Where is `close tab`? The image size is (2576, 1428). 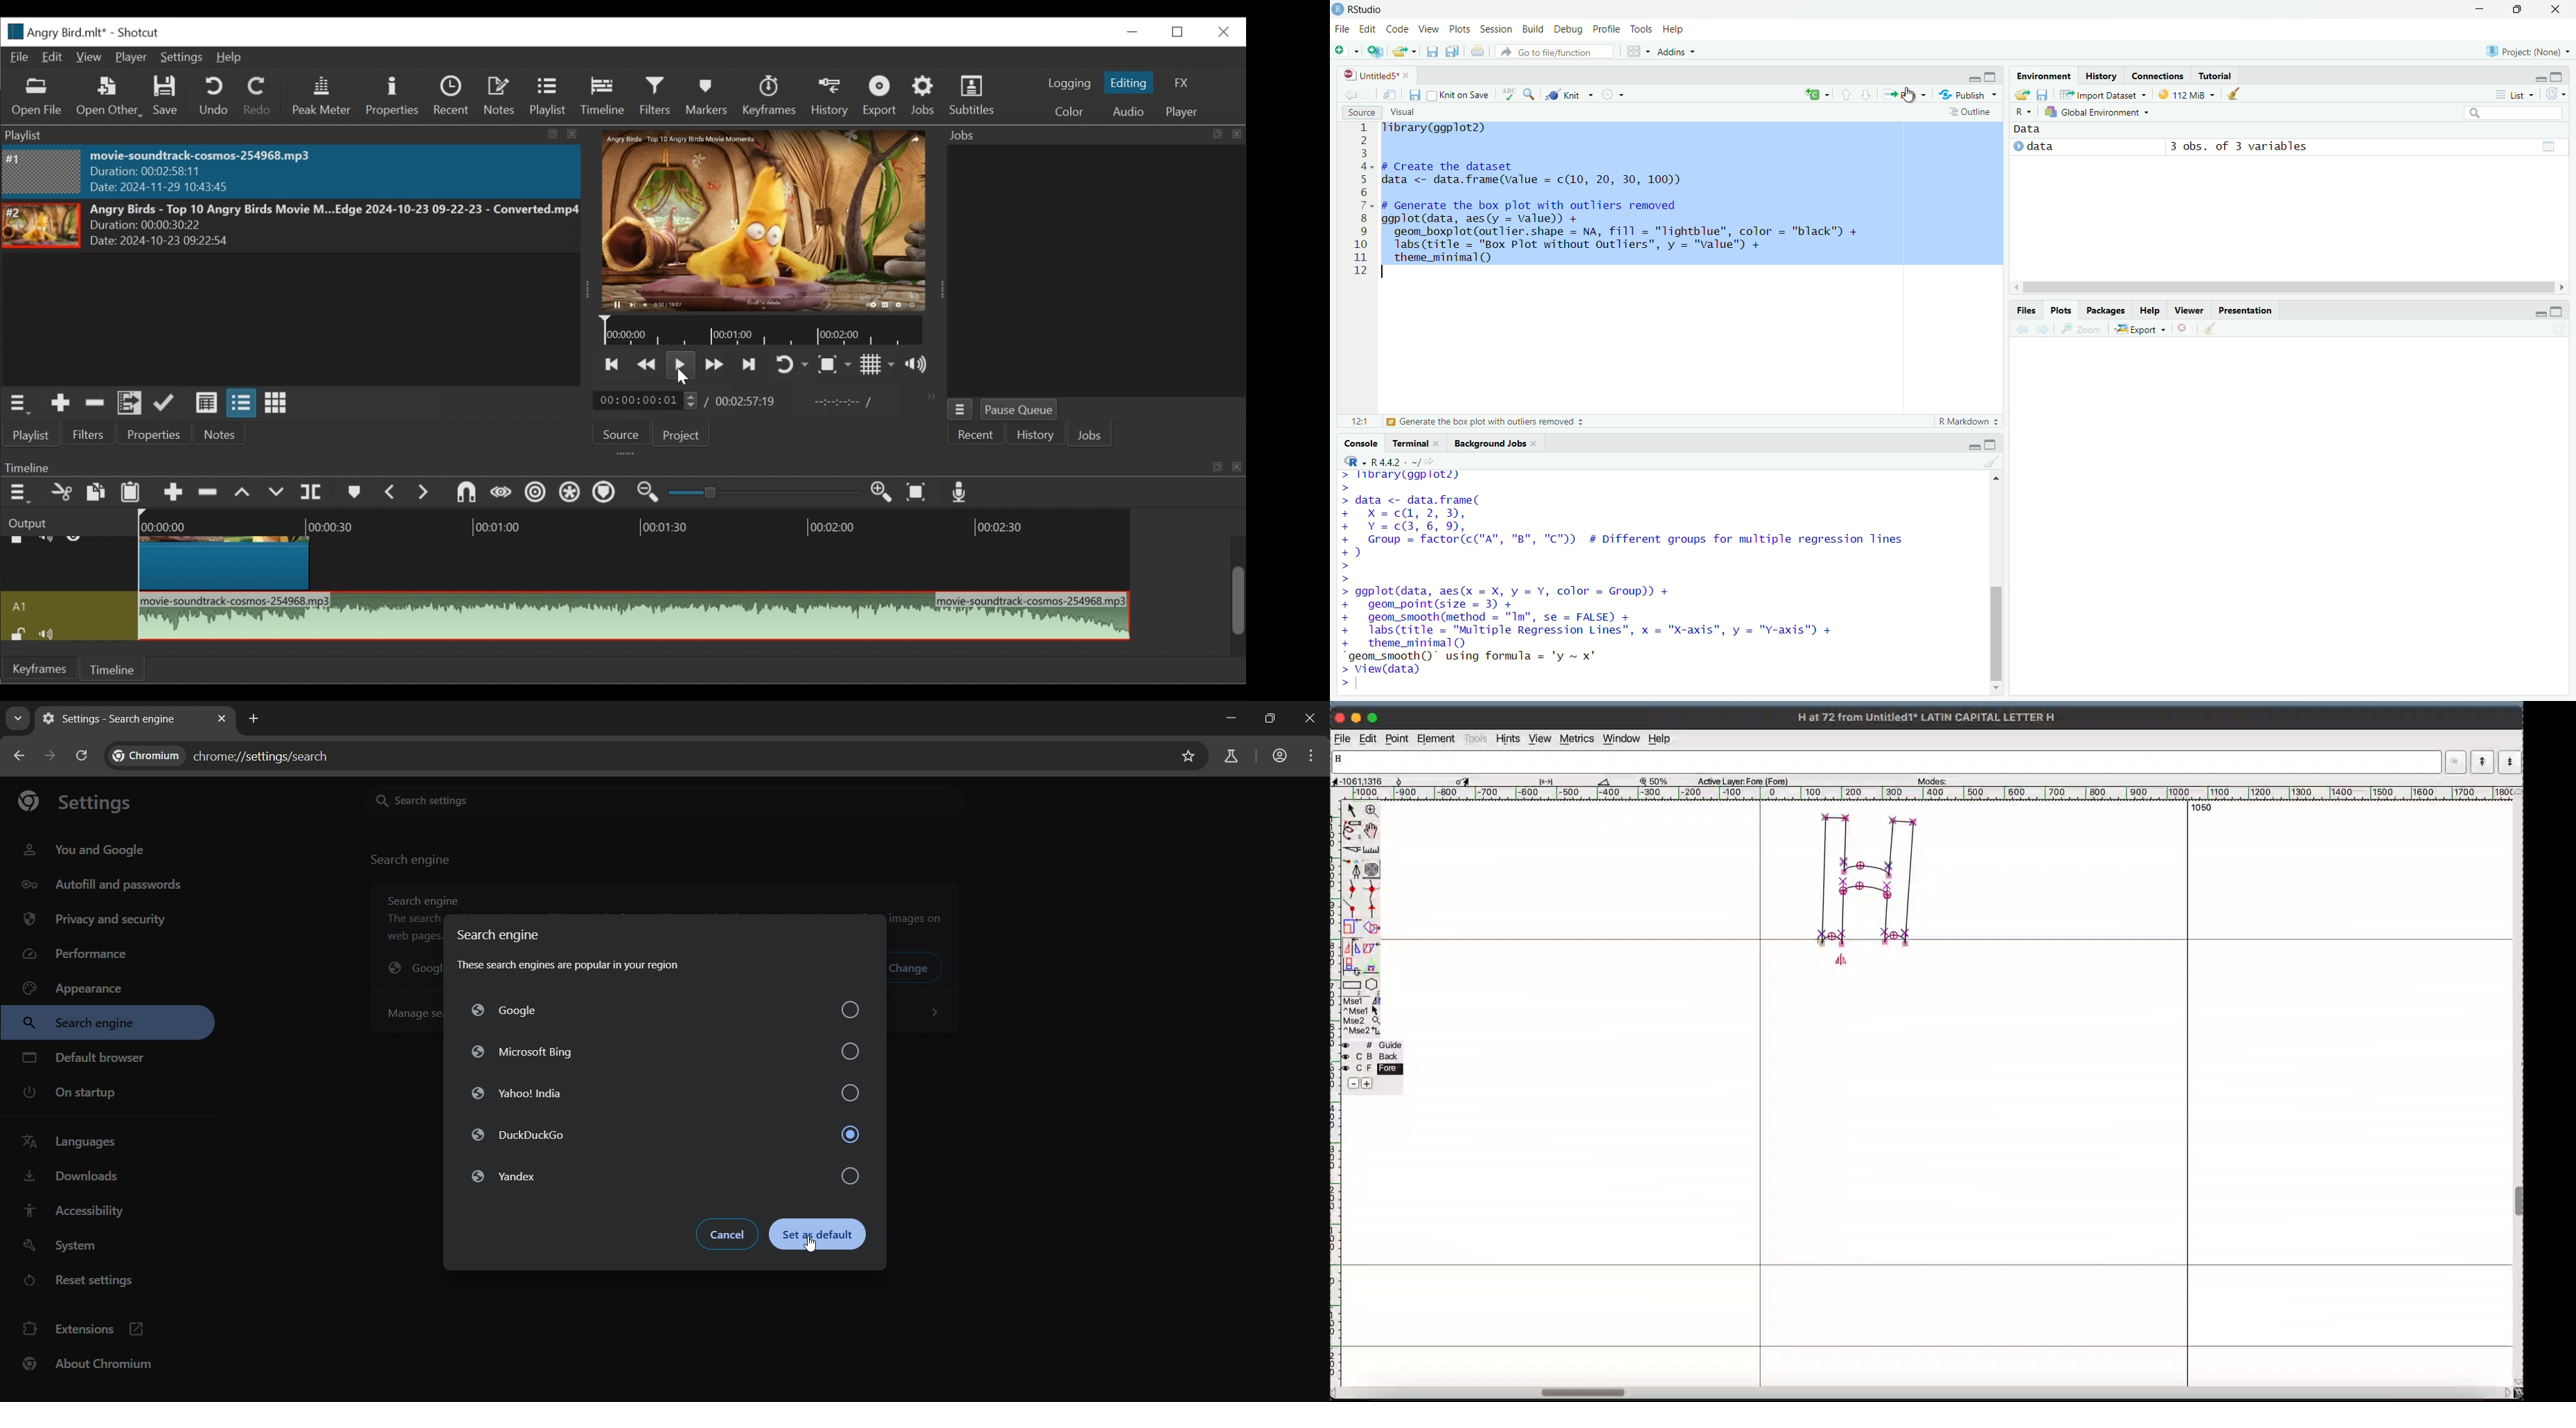 close tab is located at coordinates (223, 716).